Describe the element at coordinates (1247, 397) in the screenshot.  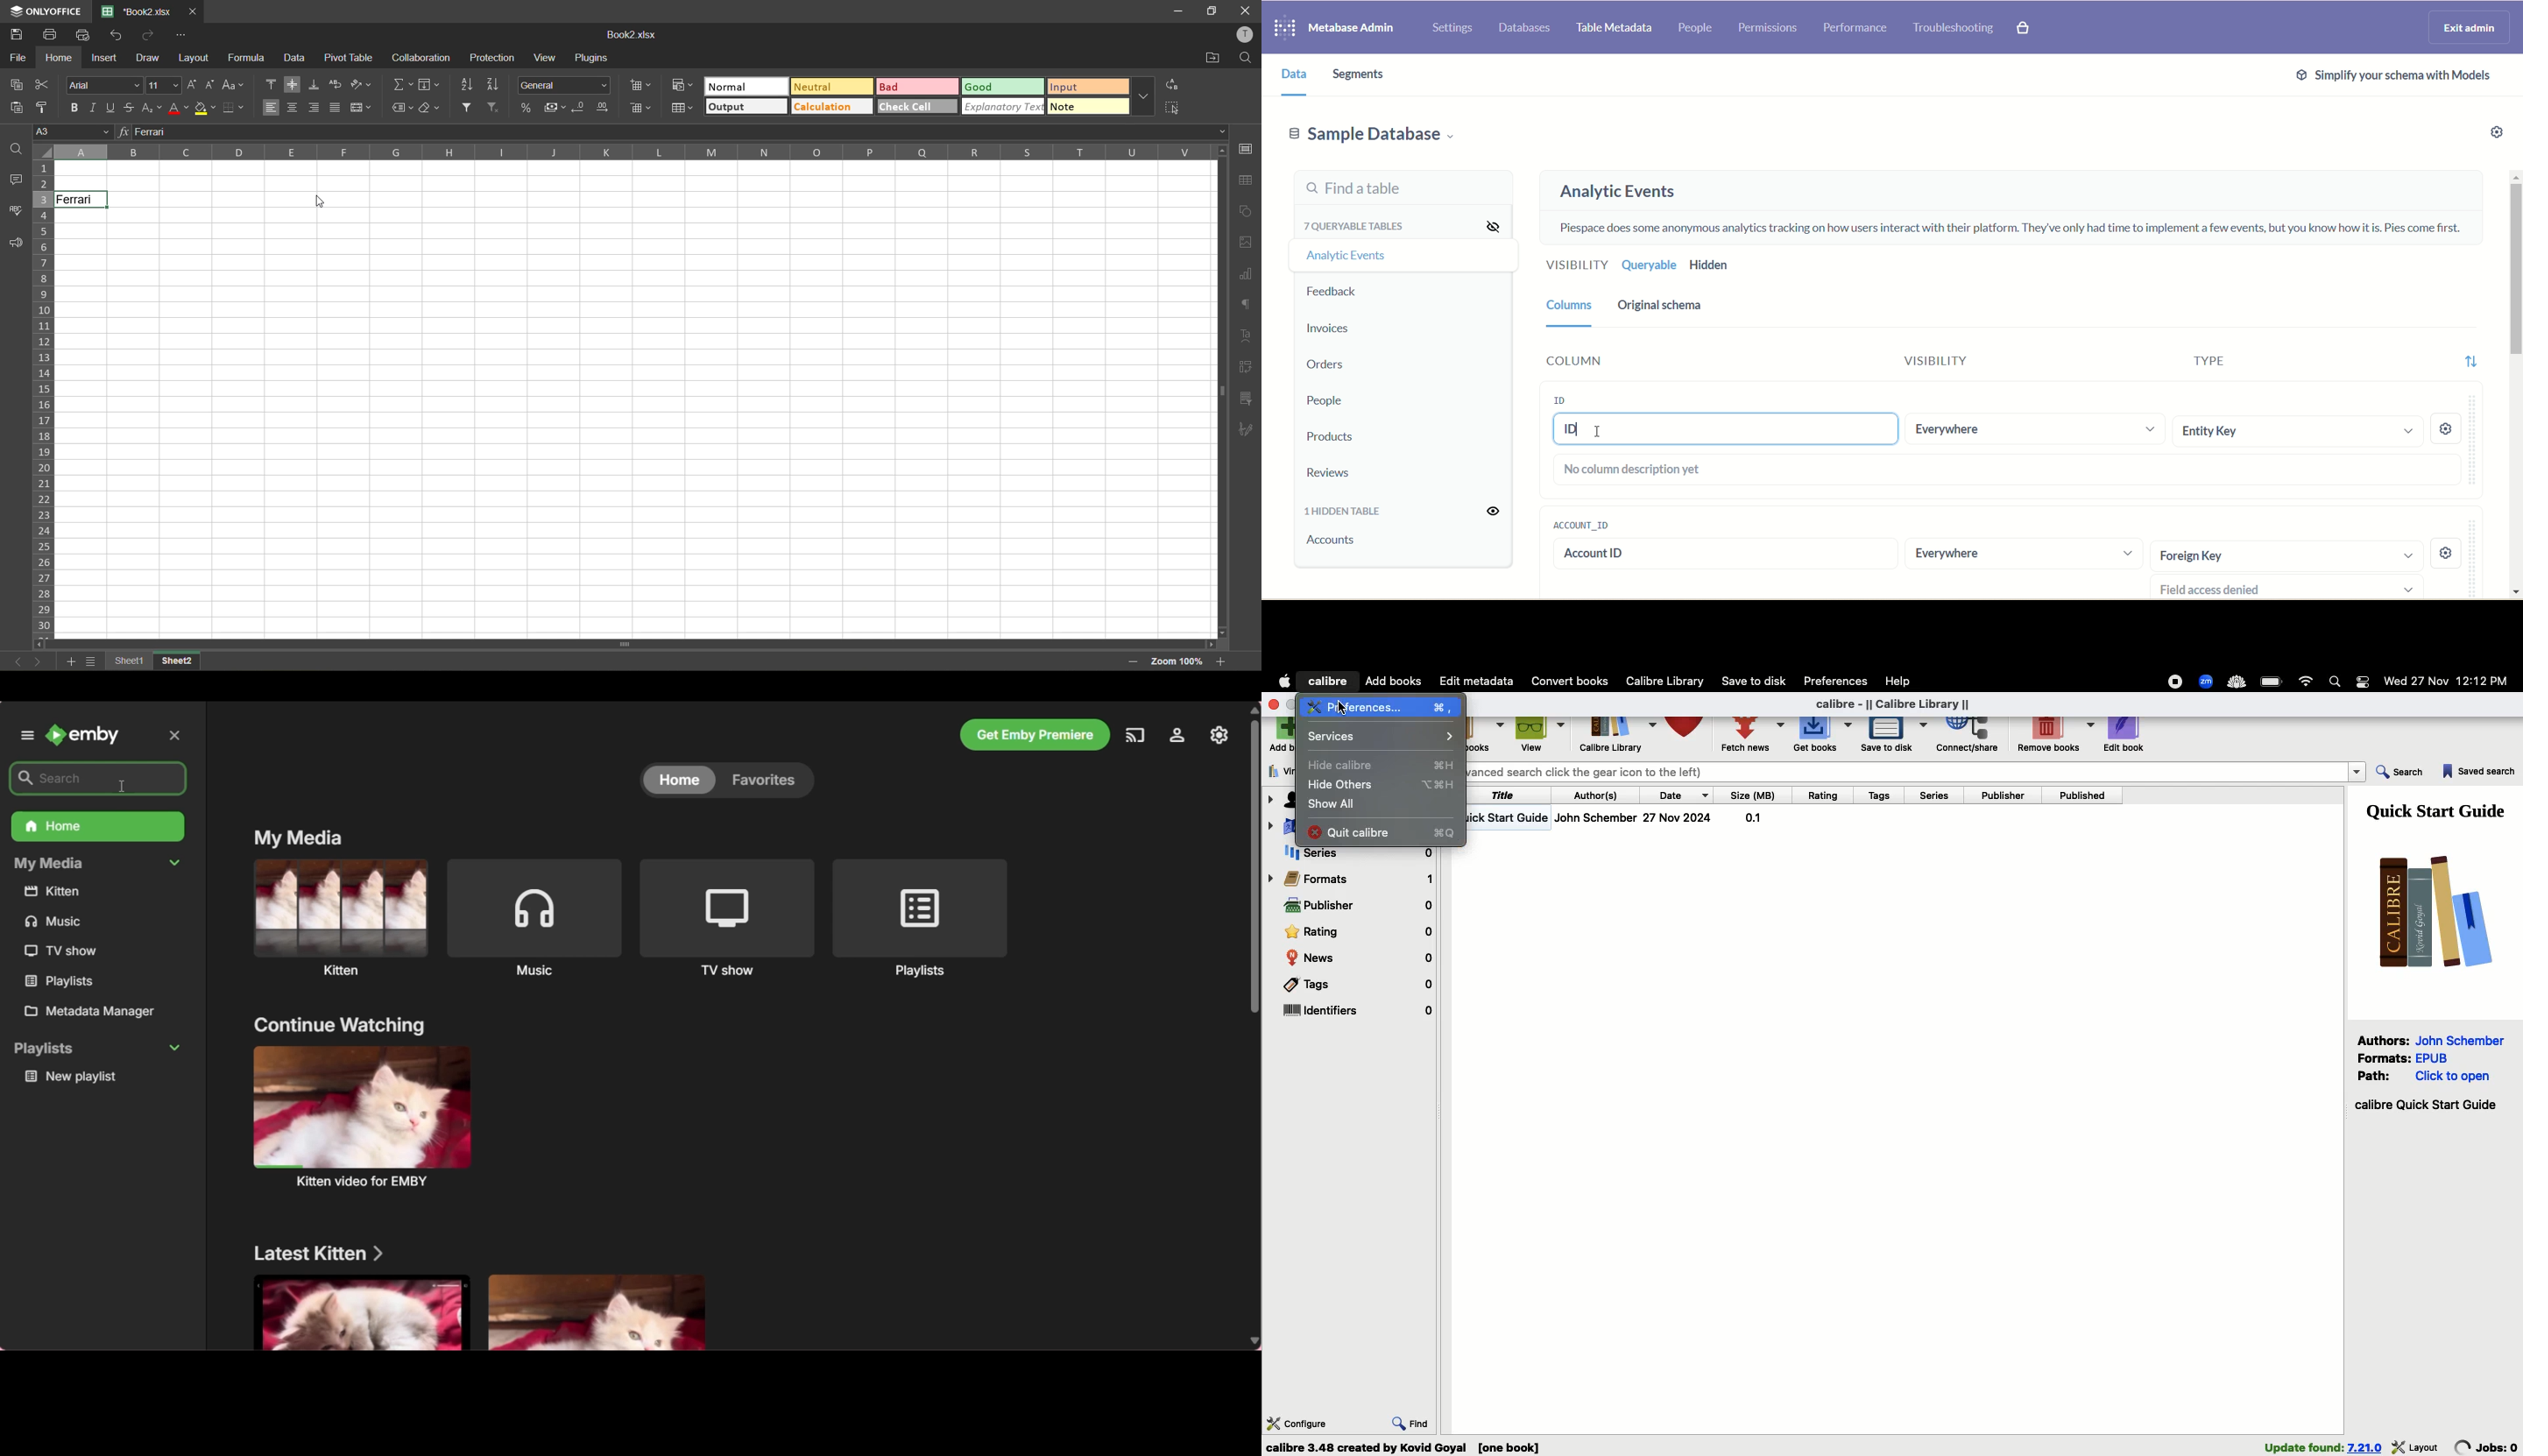
I see `slicer` at that location.